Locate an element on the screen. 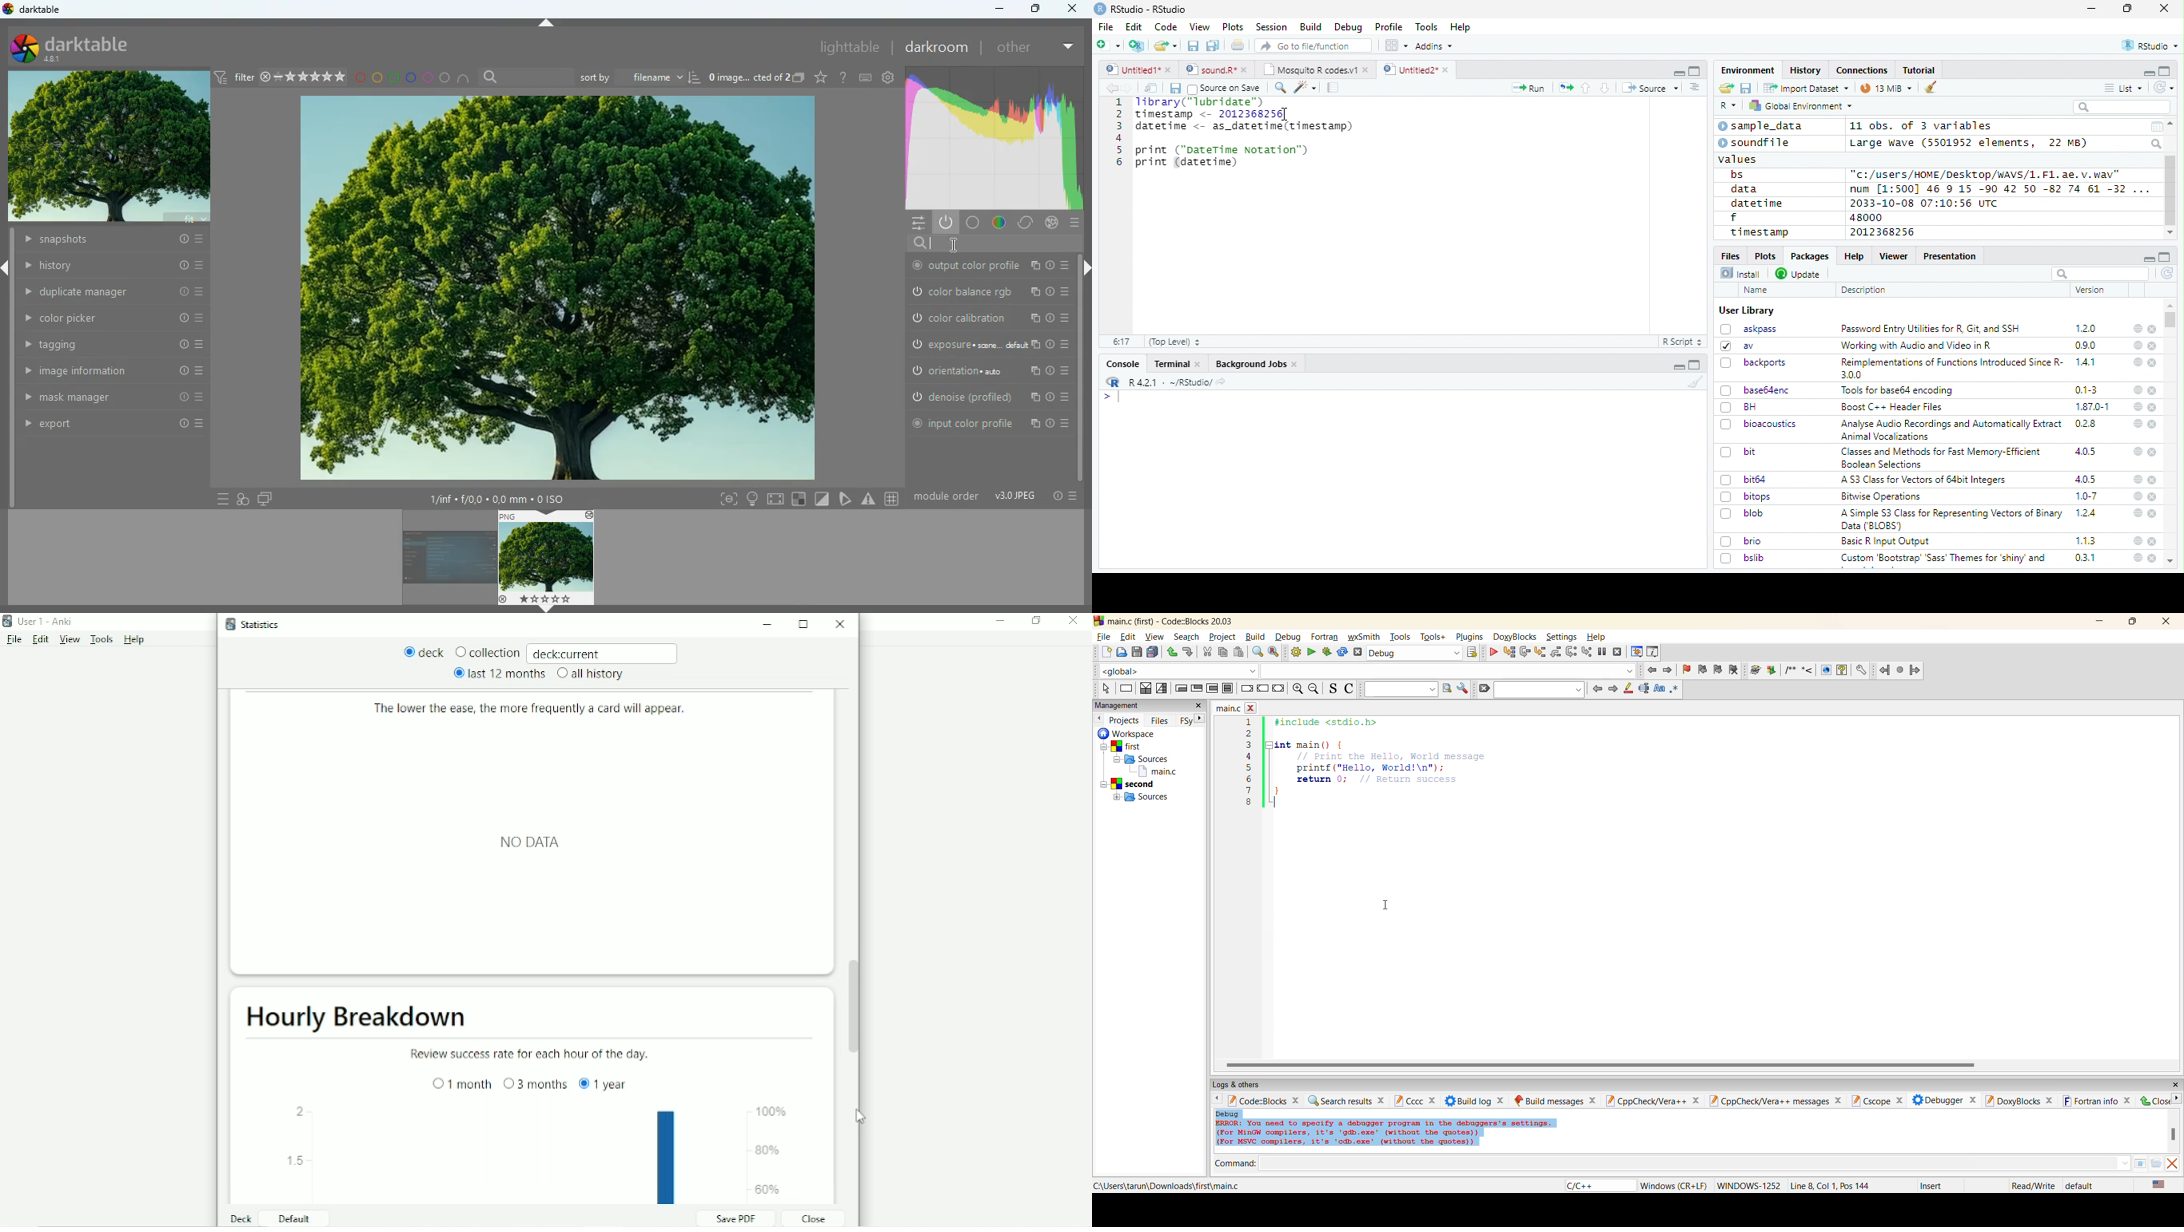  Full screen is located at coordinates (1695, 365).